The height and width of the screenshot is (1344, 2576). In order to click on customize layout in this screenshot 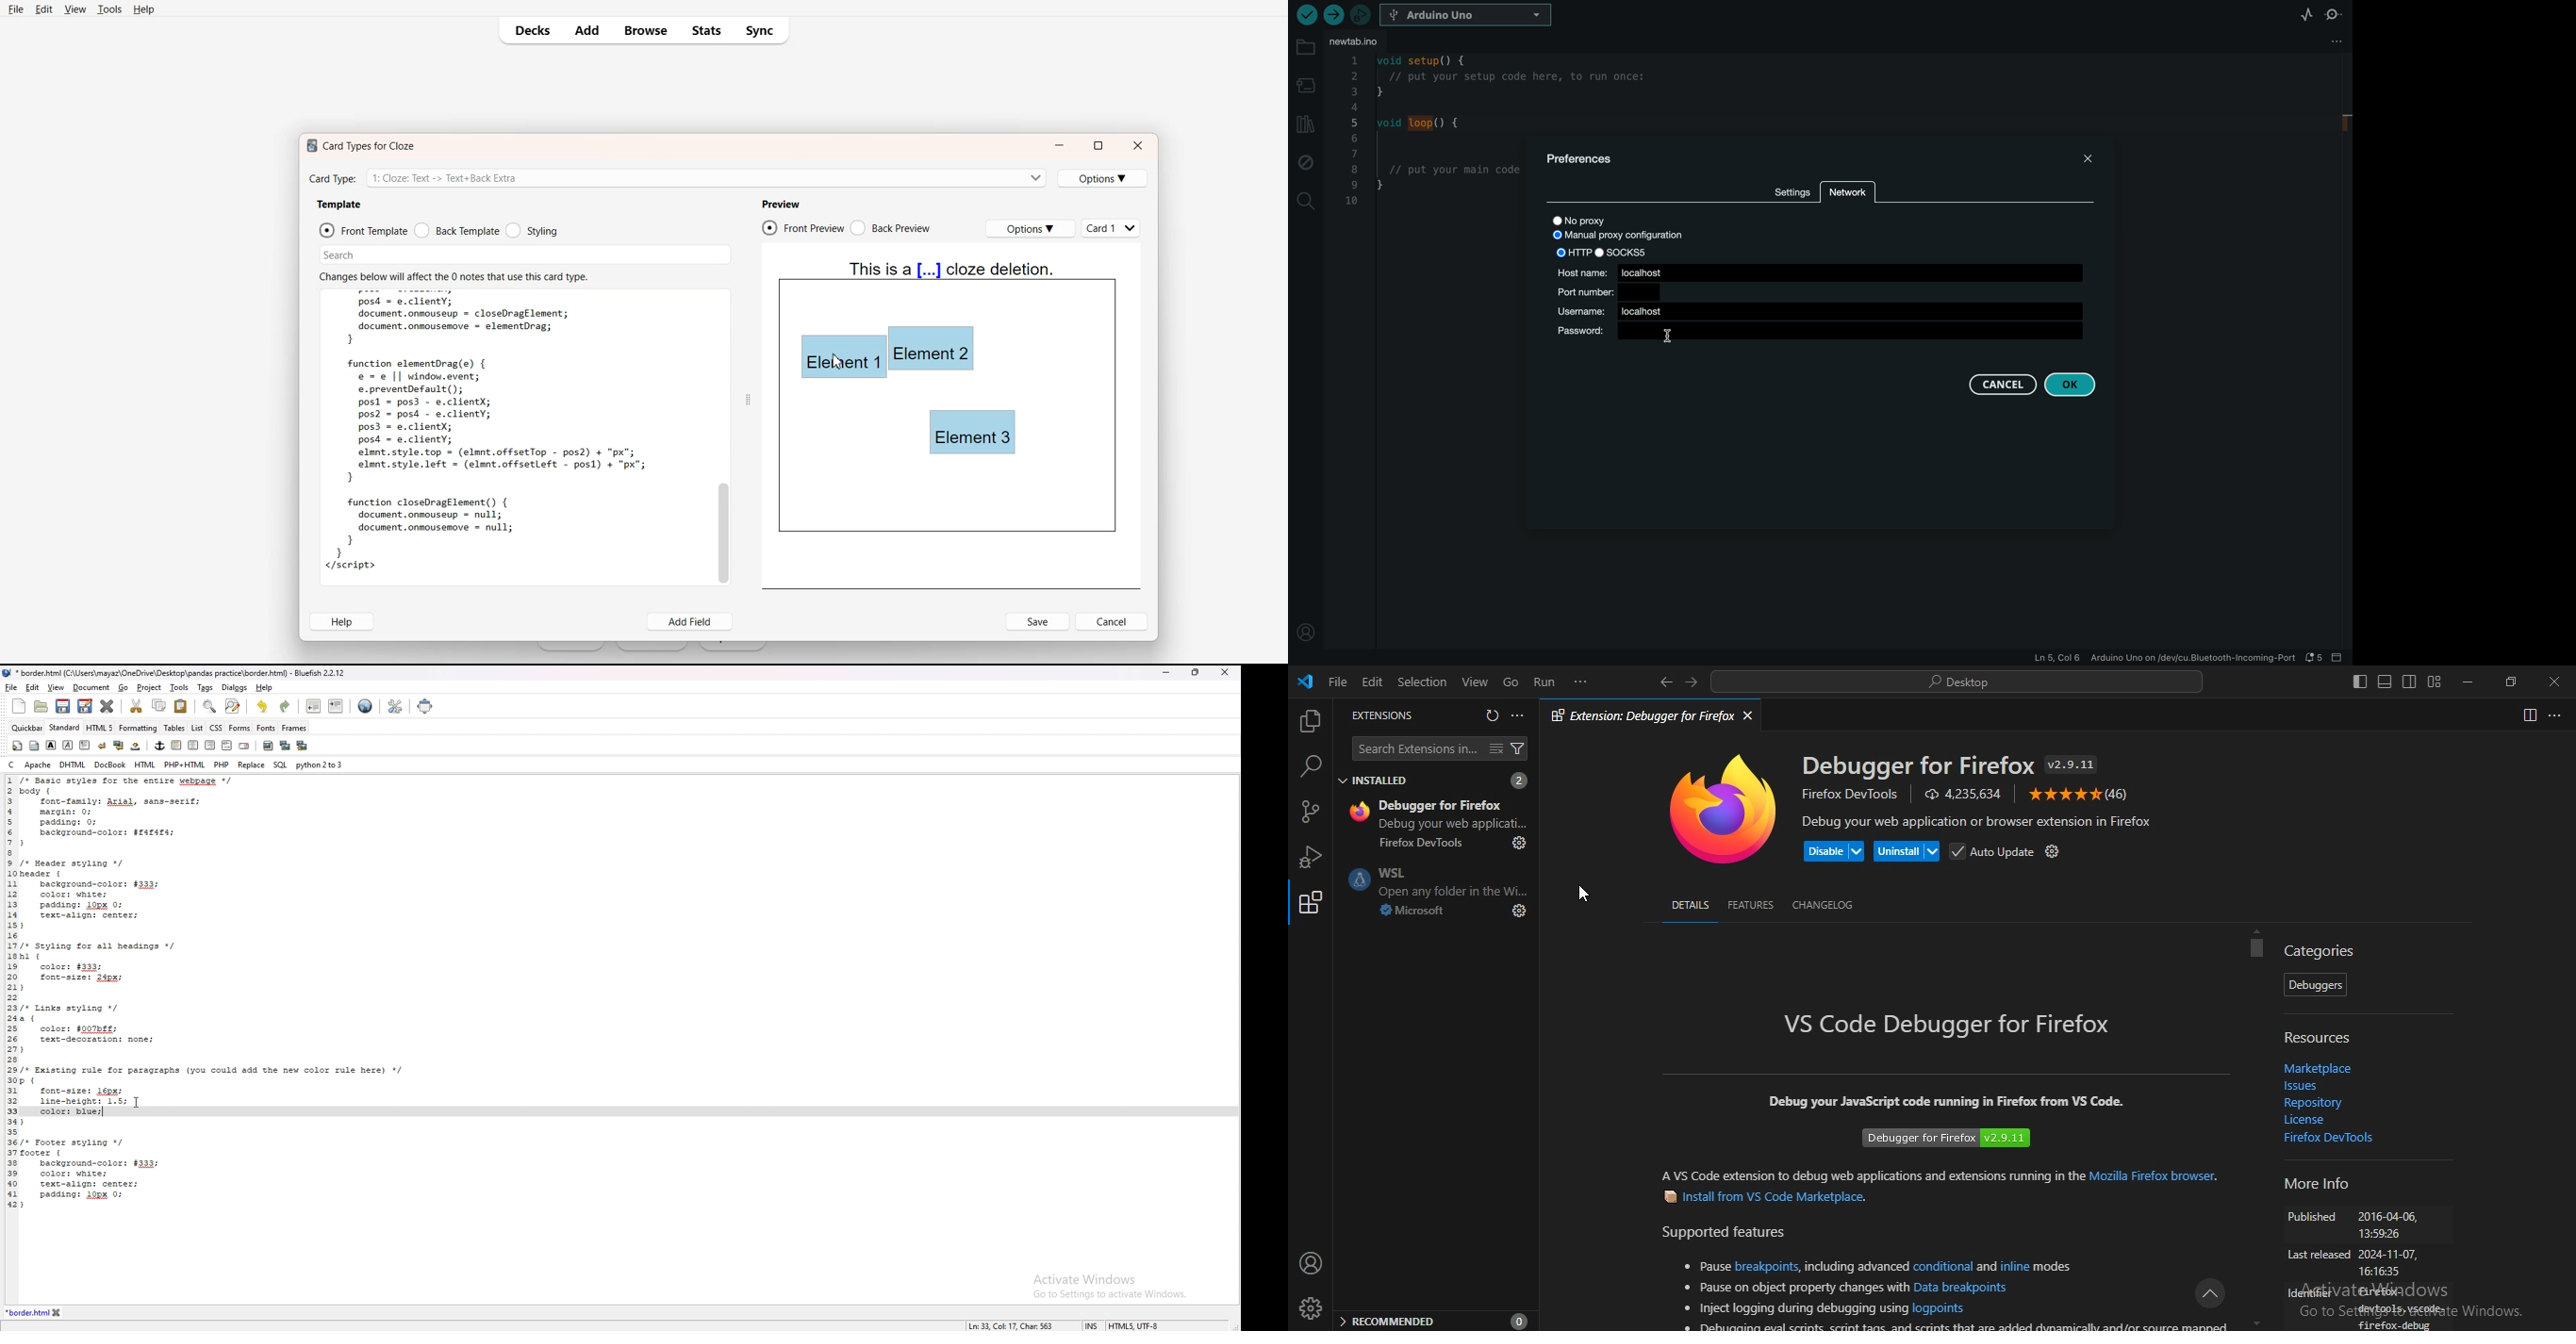, I will do `click(2435, 685)`.